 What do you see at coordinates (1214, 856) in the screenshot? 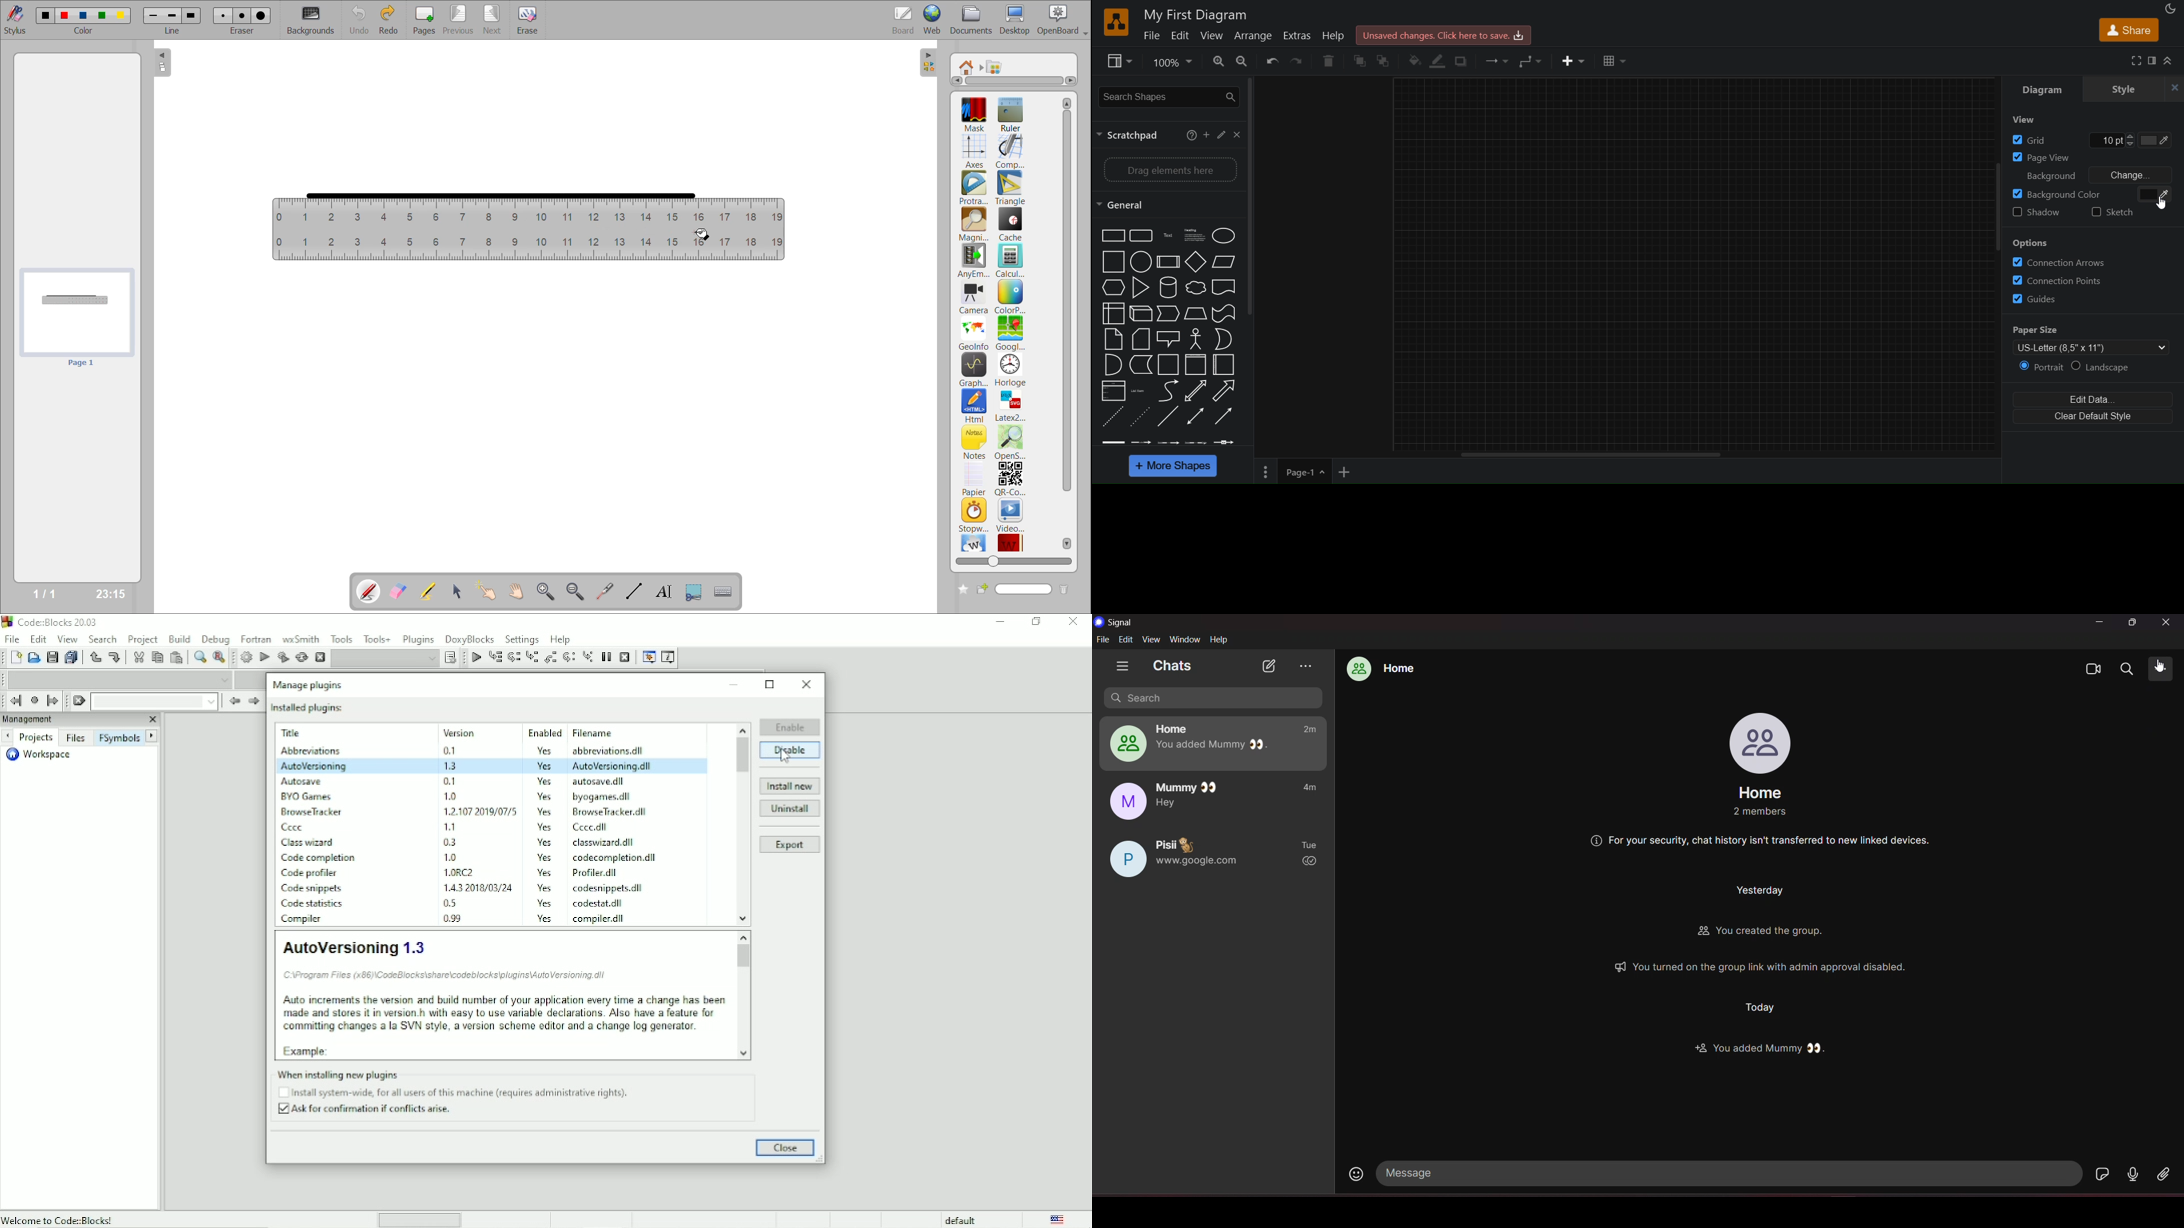
I see `pisii chat` at bounding box center [1214, 856].